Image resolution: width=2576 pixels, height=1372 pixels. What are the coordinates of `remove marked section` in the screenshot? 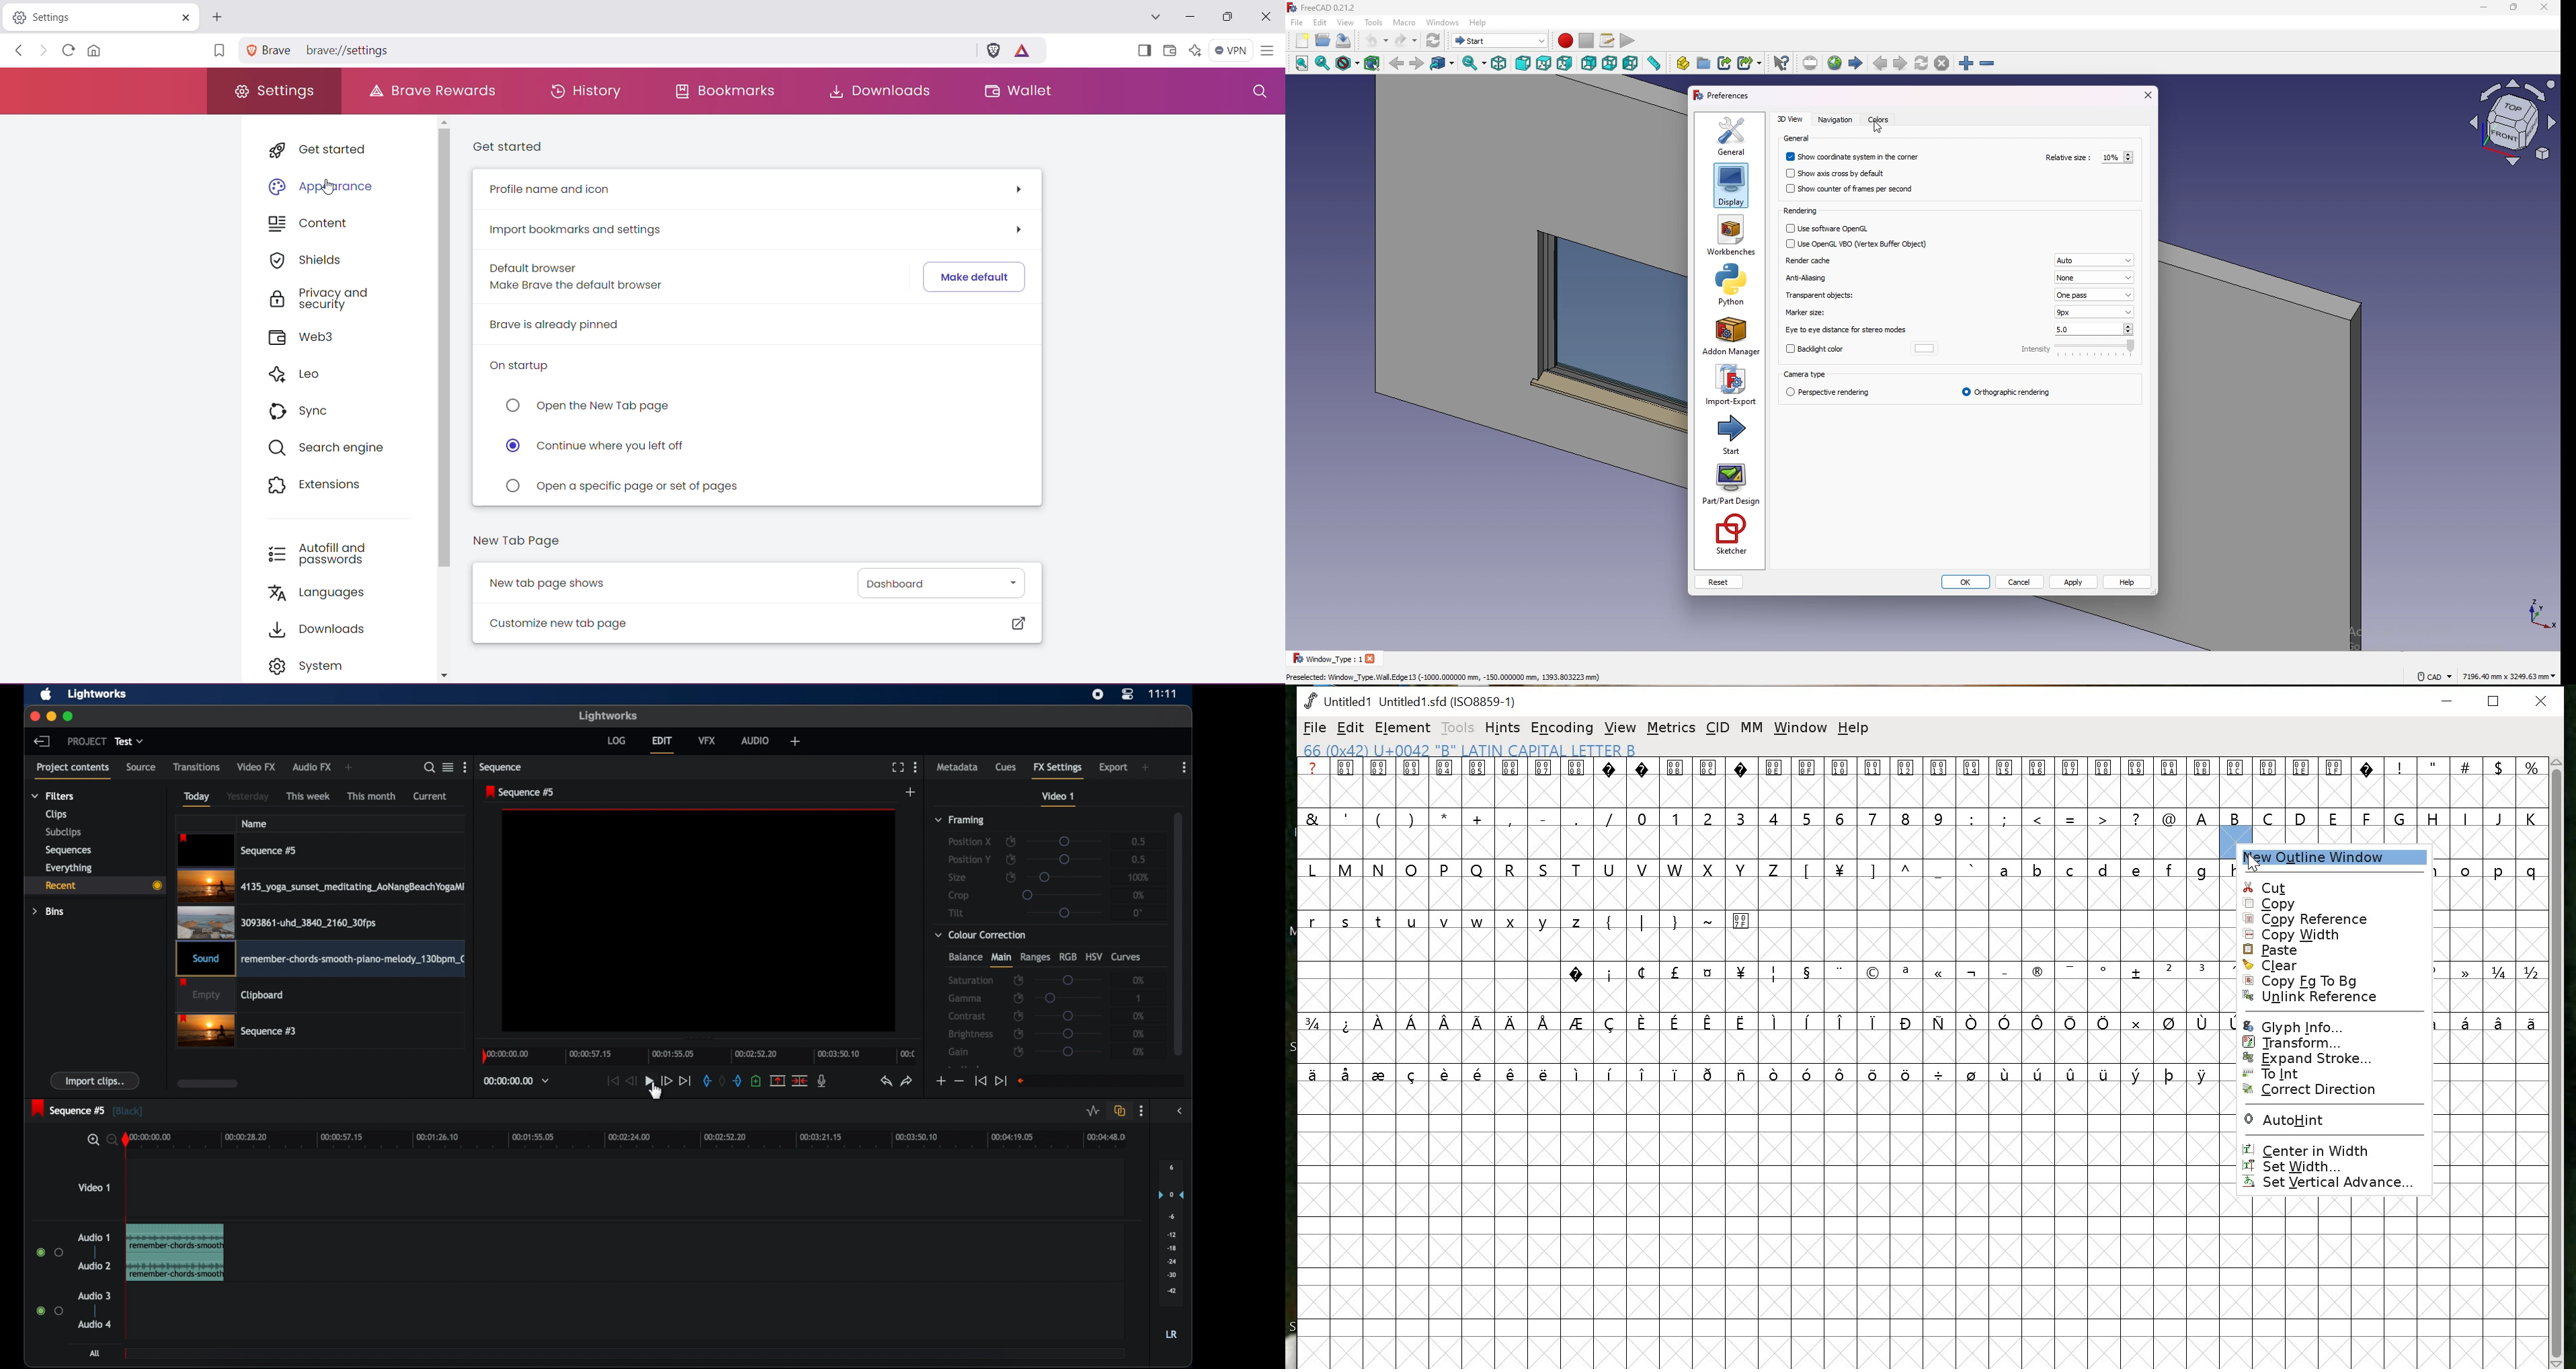 It's located at (778, 1080).